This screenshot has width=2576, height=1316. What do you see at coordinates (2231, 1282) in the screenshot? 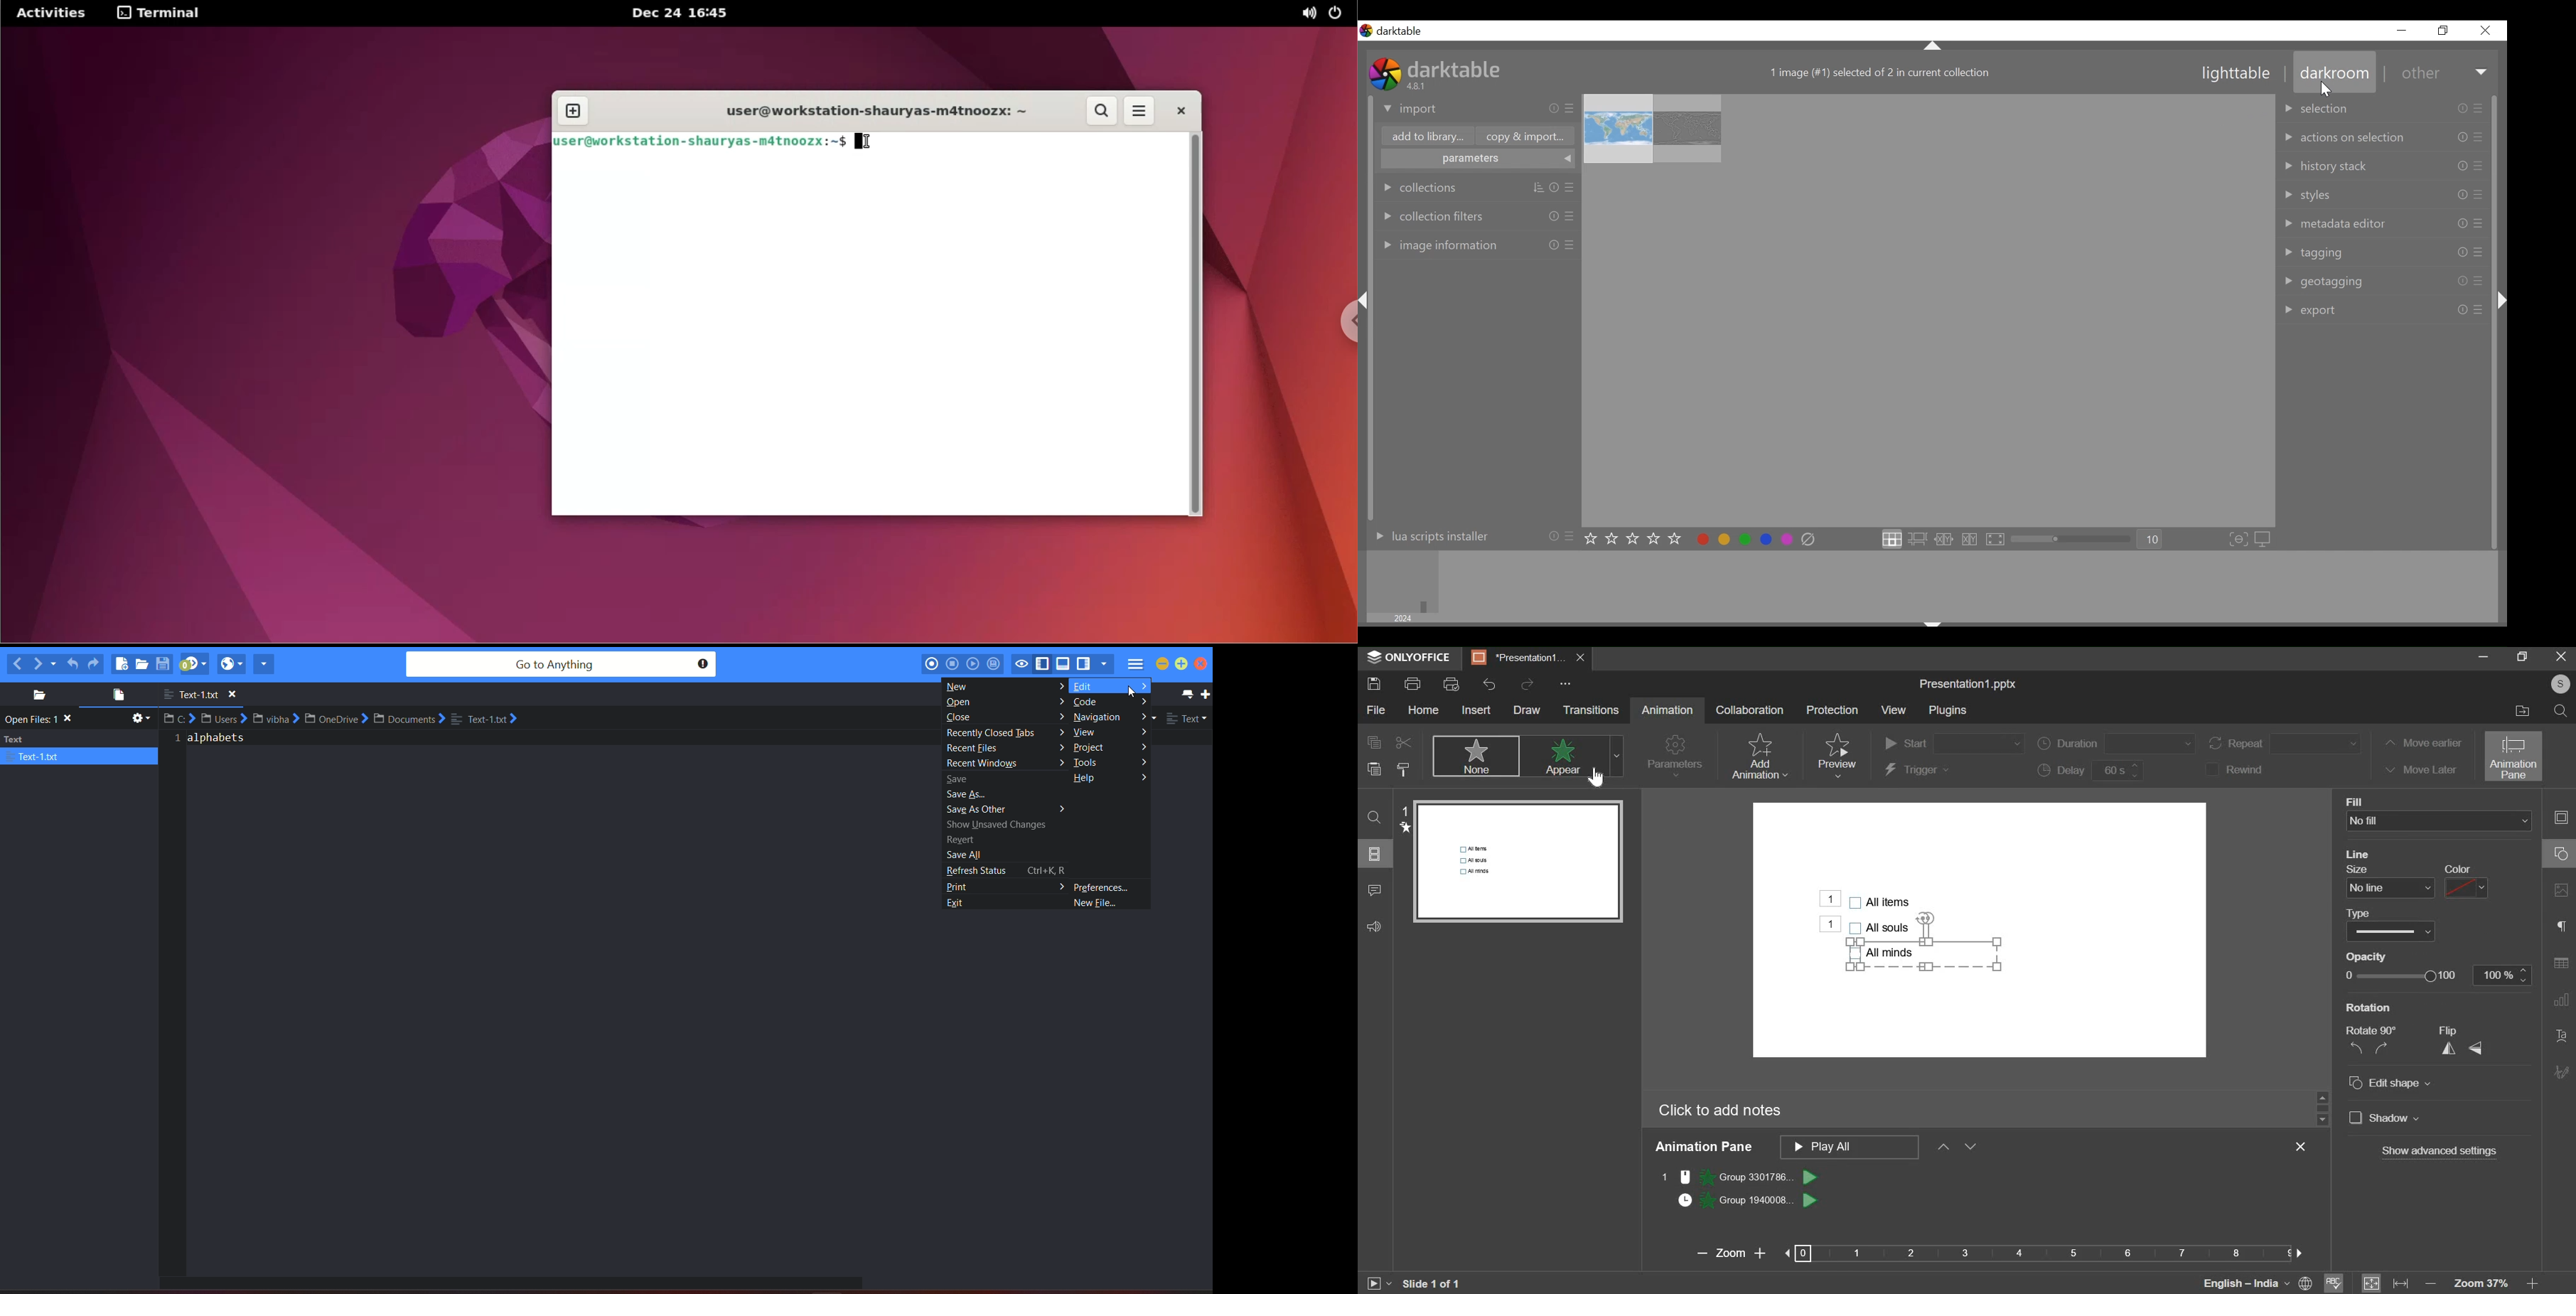
I see `language` at bounding box center [2231, 1282].